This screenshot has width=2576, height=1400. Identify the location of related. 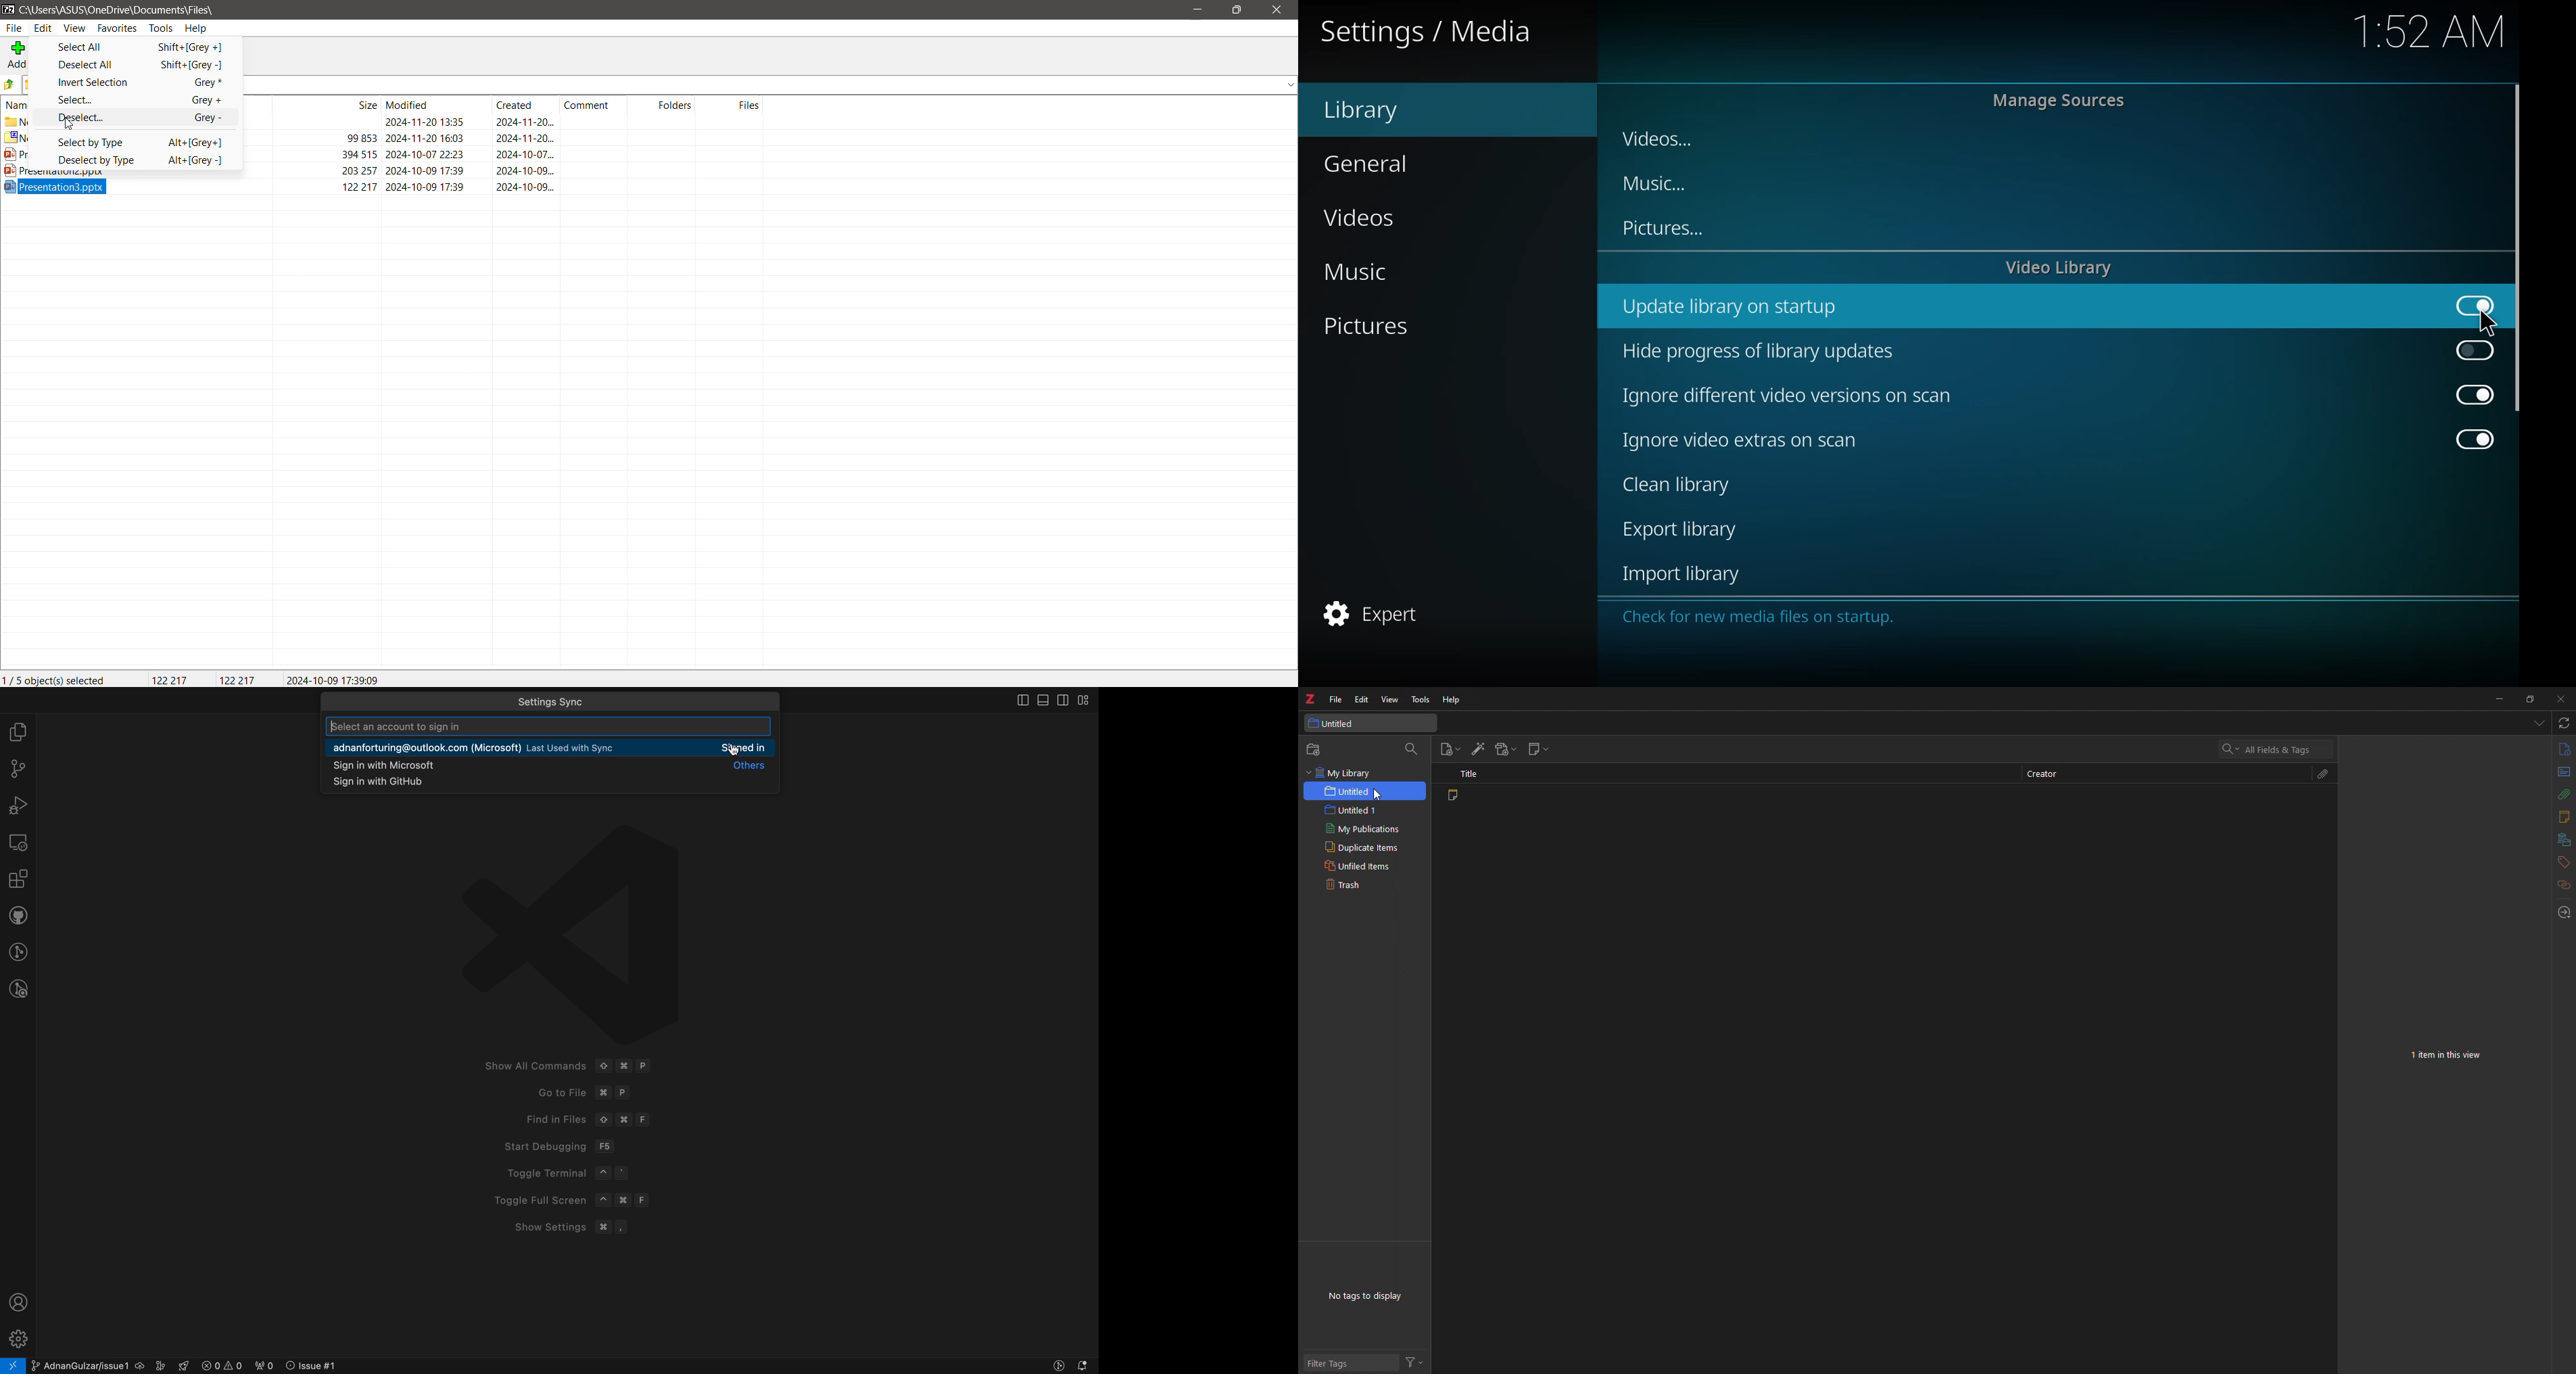
(2563, 885).